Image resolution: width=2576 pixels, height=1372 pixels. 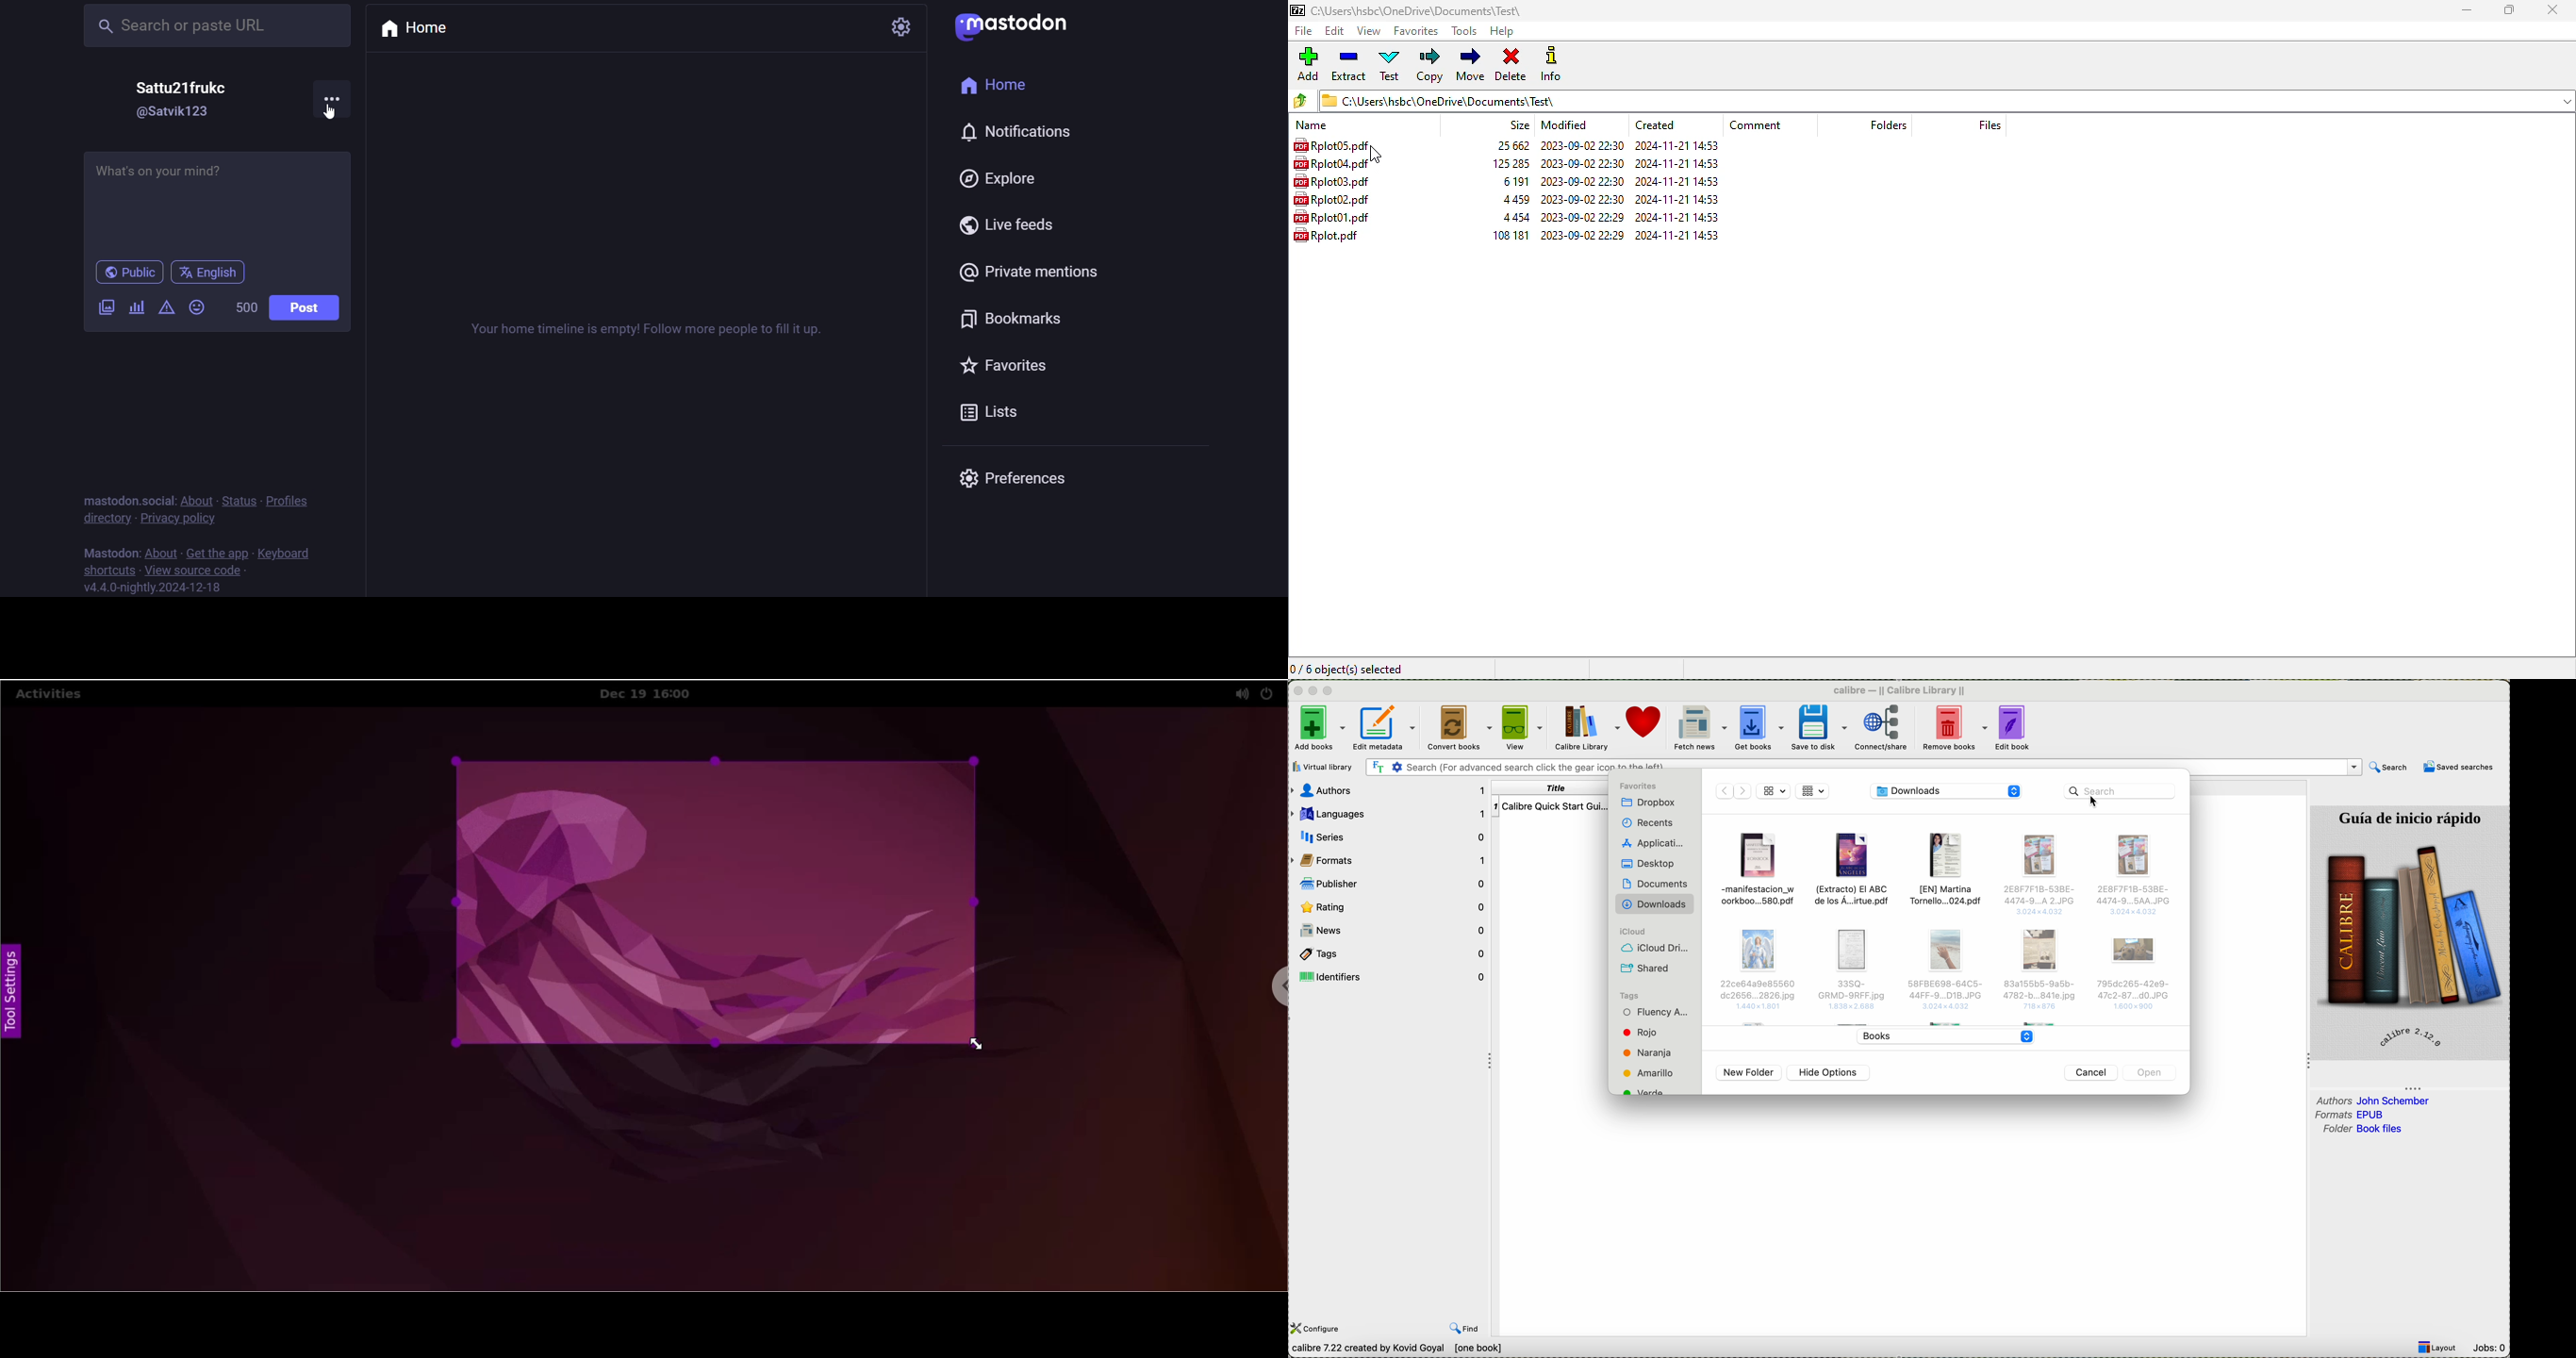 What do you see at coordinates (1946, 100) in the screenshot?
I see `current folder` at bounding box center [1946, 100].